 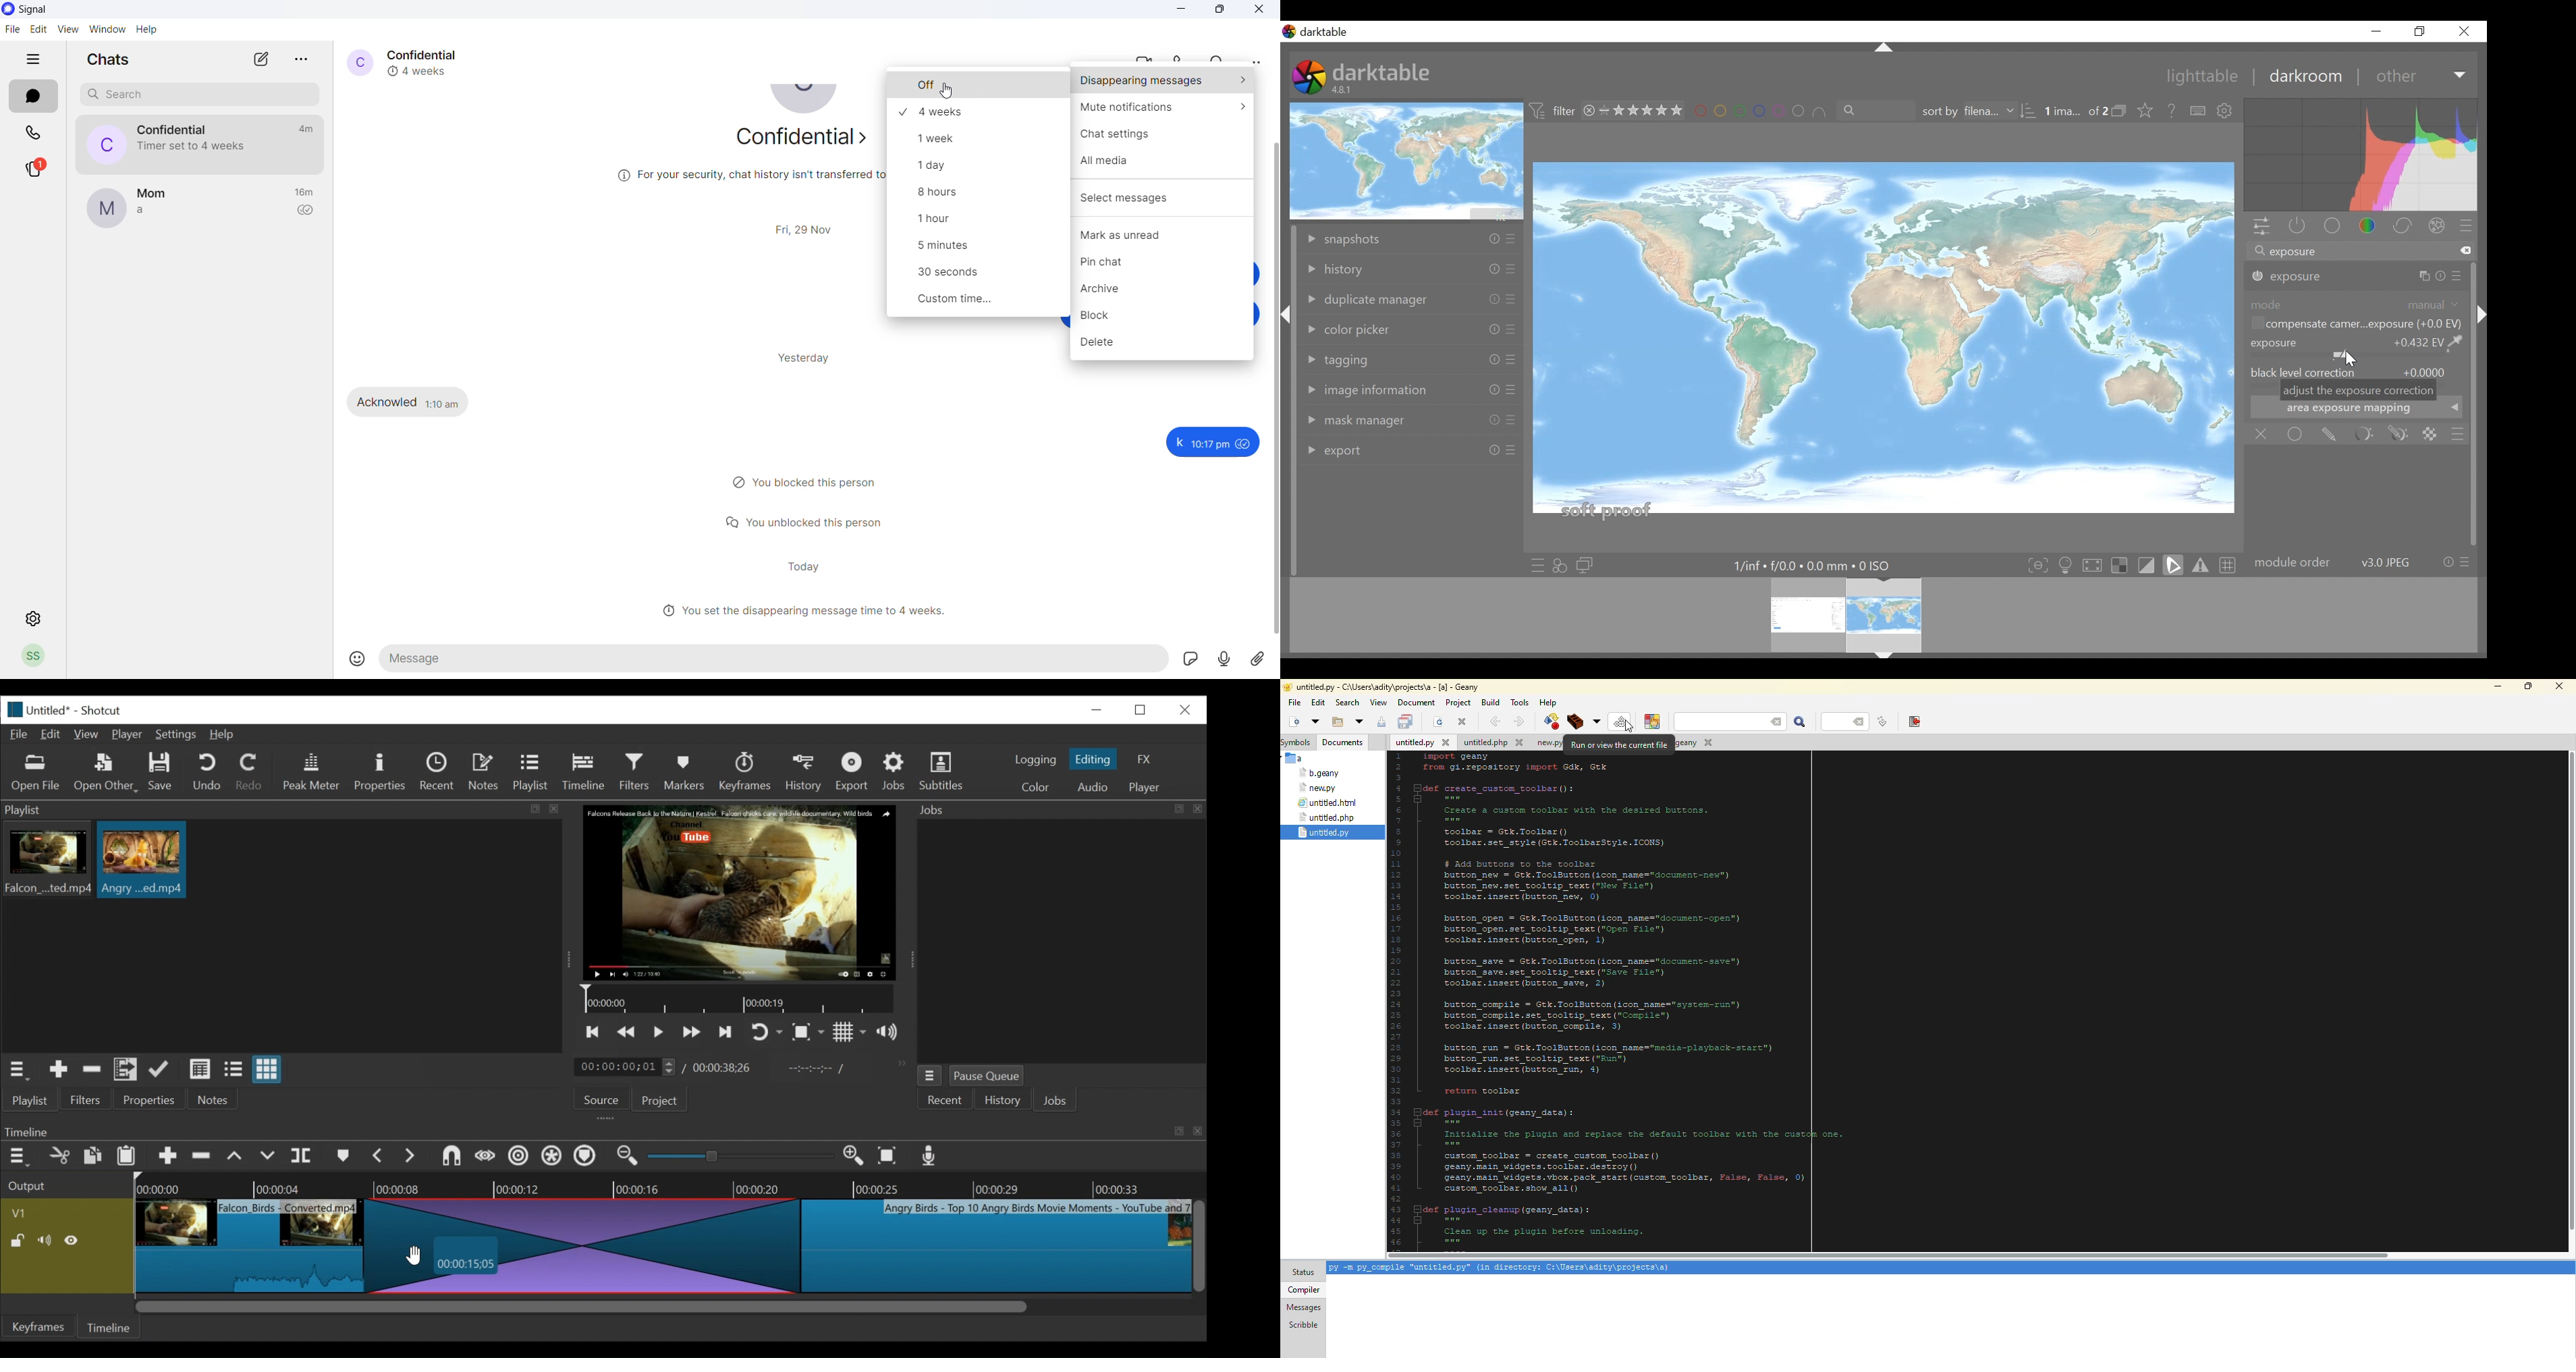 I want to click on Toggle display grid on player, so click(x=850, y=1032).